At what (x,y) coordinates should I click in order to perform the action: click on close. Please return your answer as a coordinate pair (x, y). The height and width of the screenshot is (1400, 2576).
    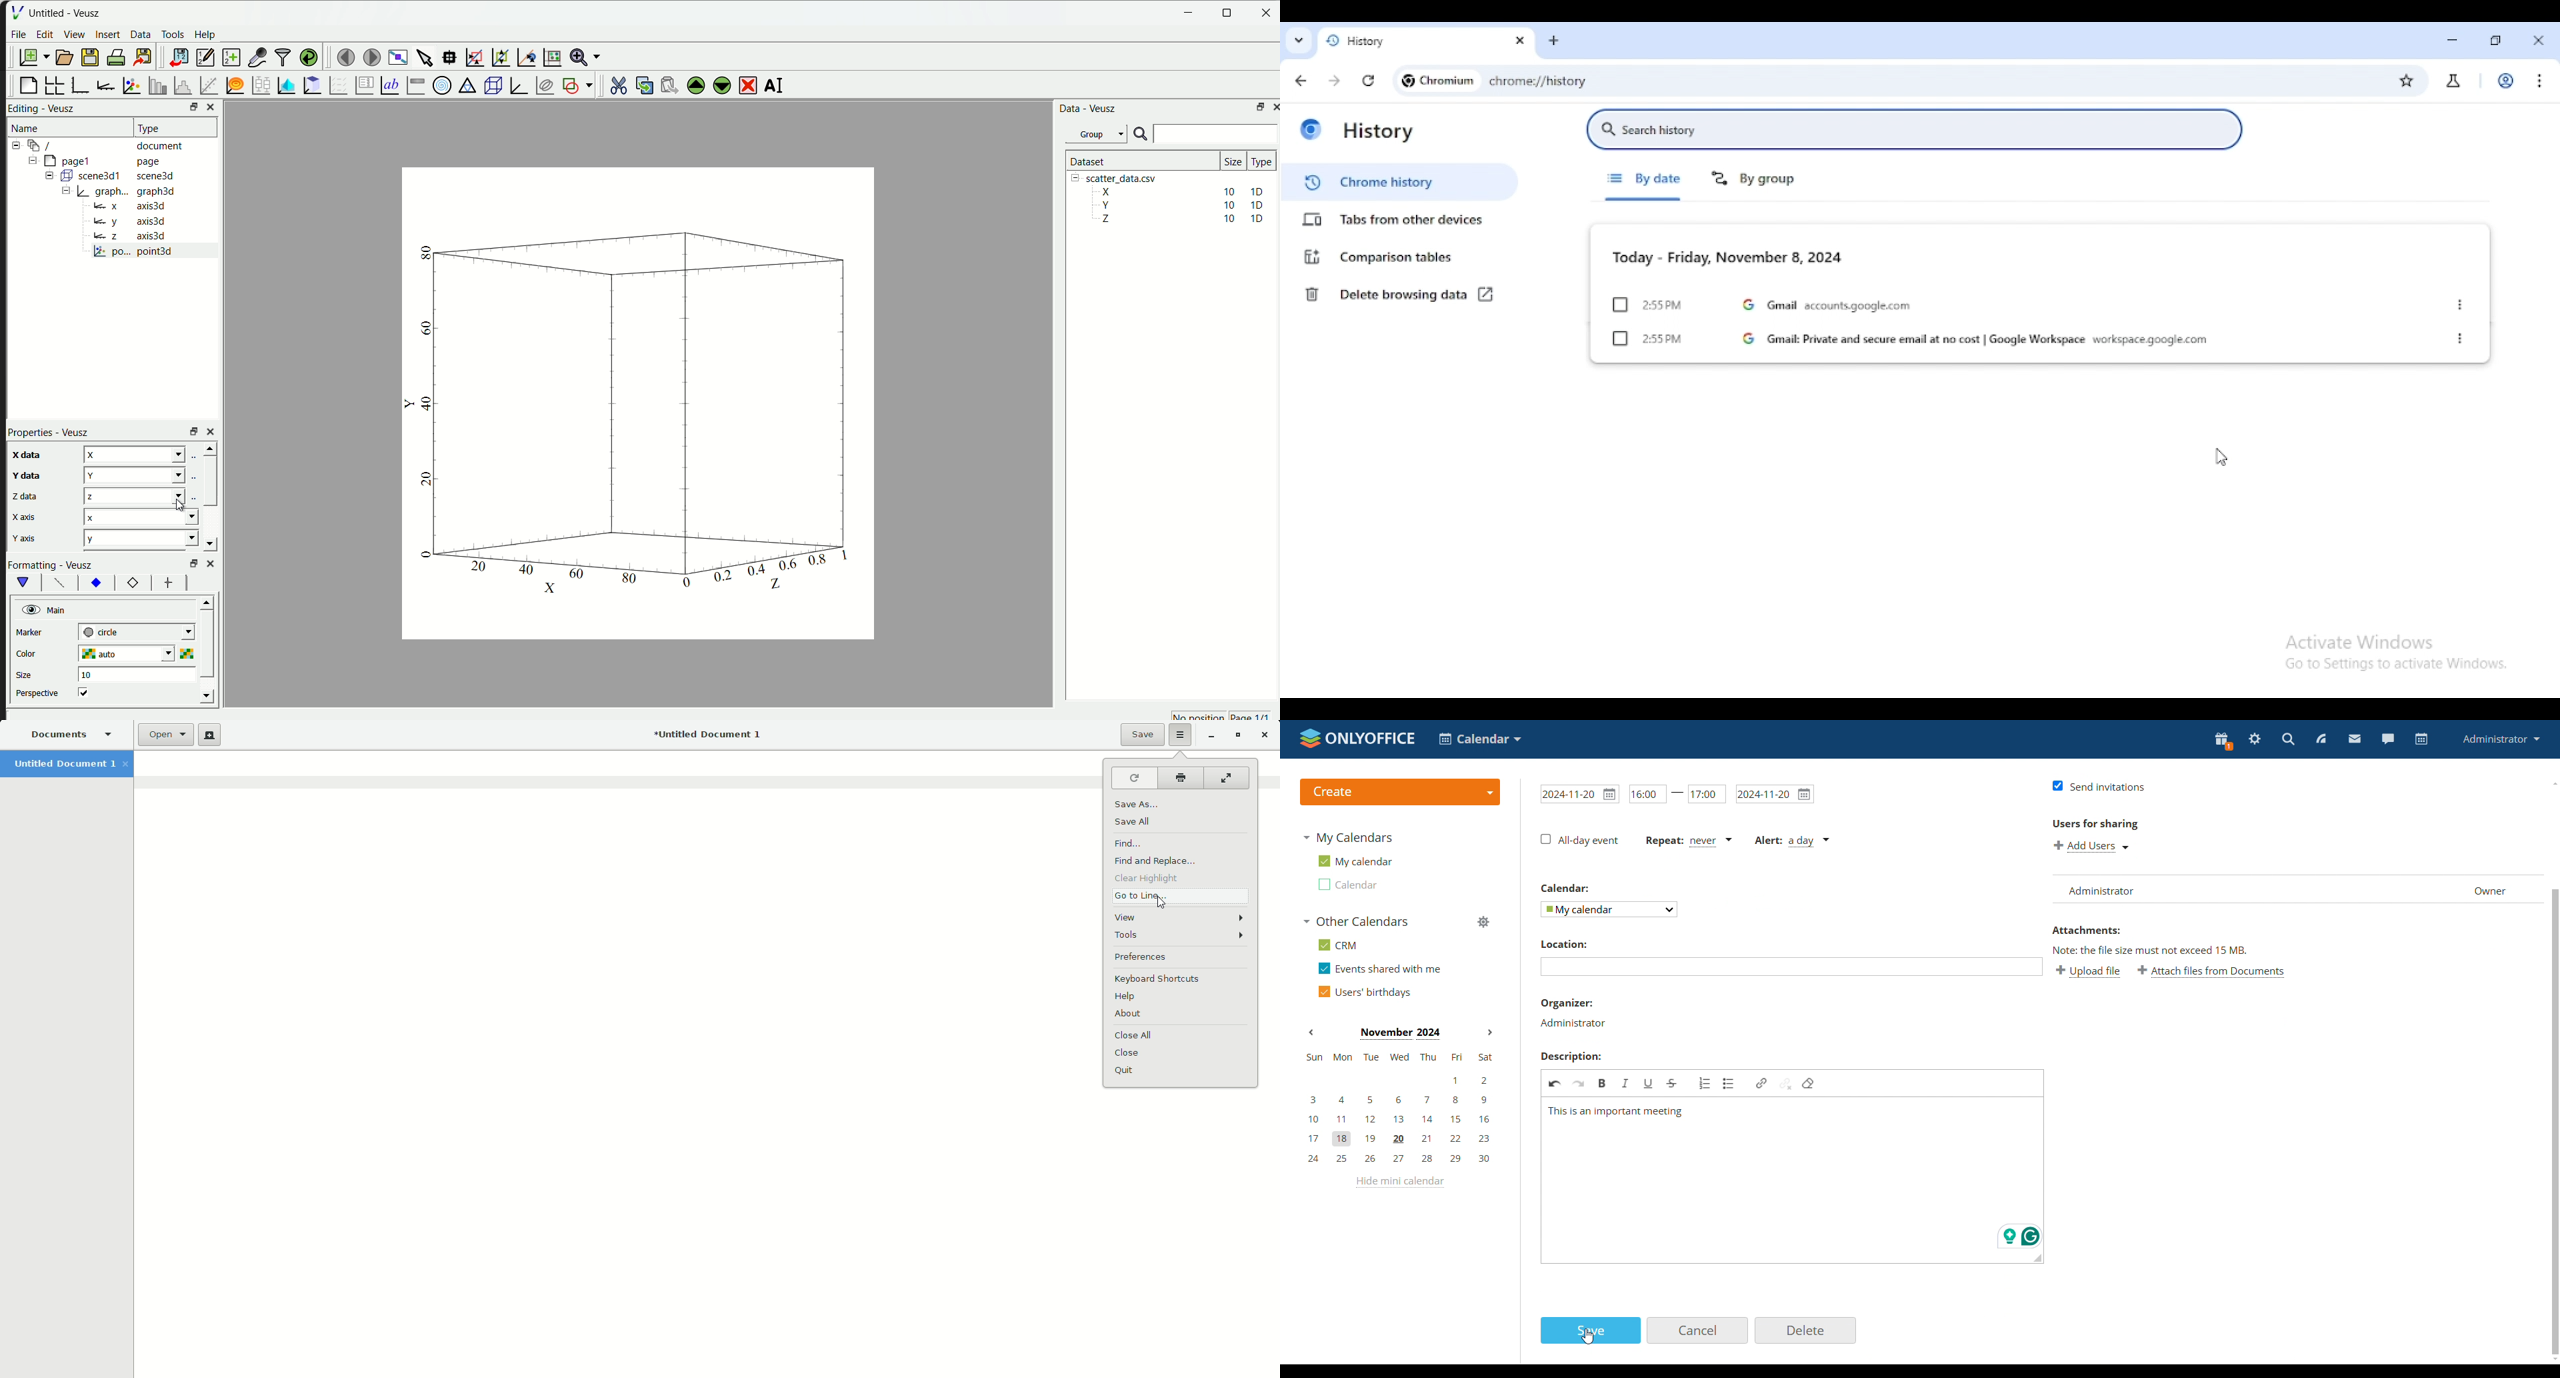
    Looking at the image, I should click on (1273, 106).